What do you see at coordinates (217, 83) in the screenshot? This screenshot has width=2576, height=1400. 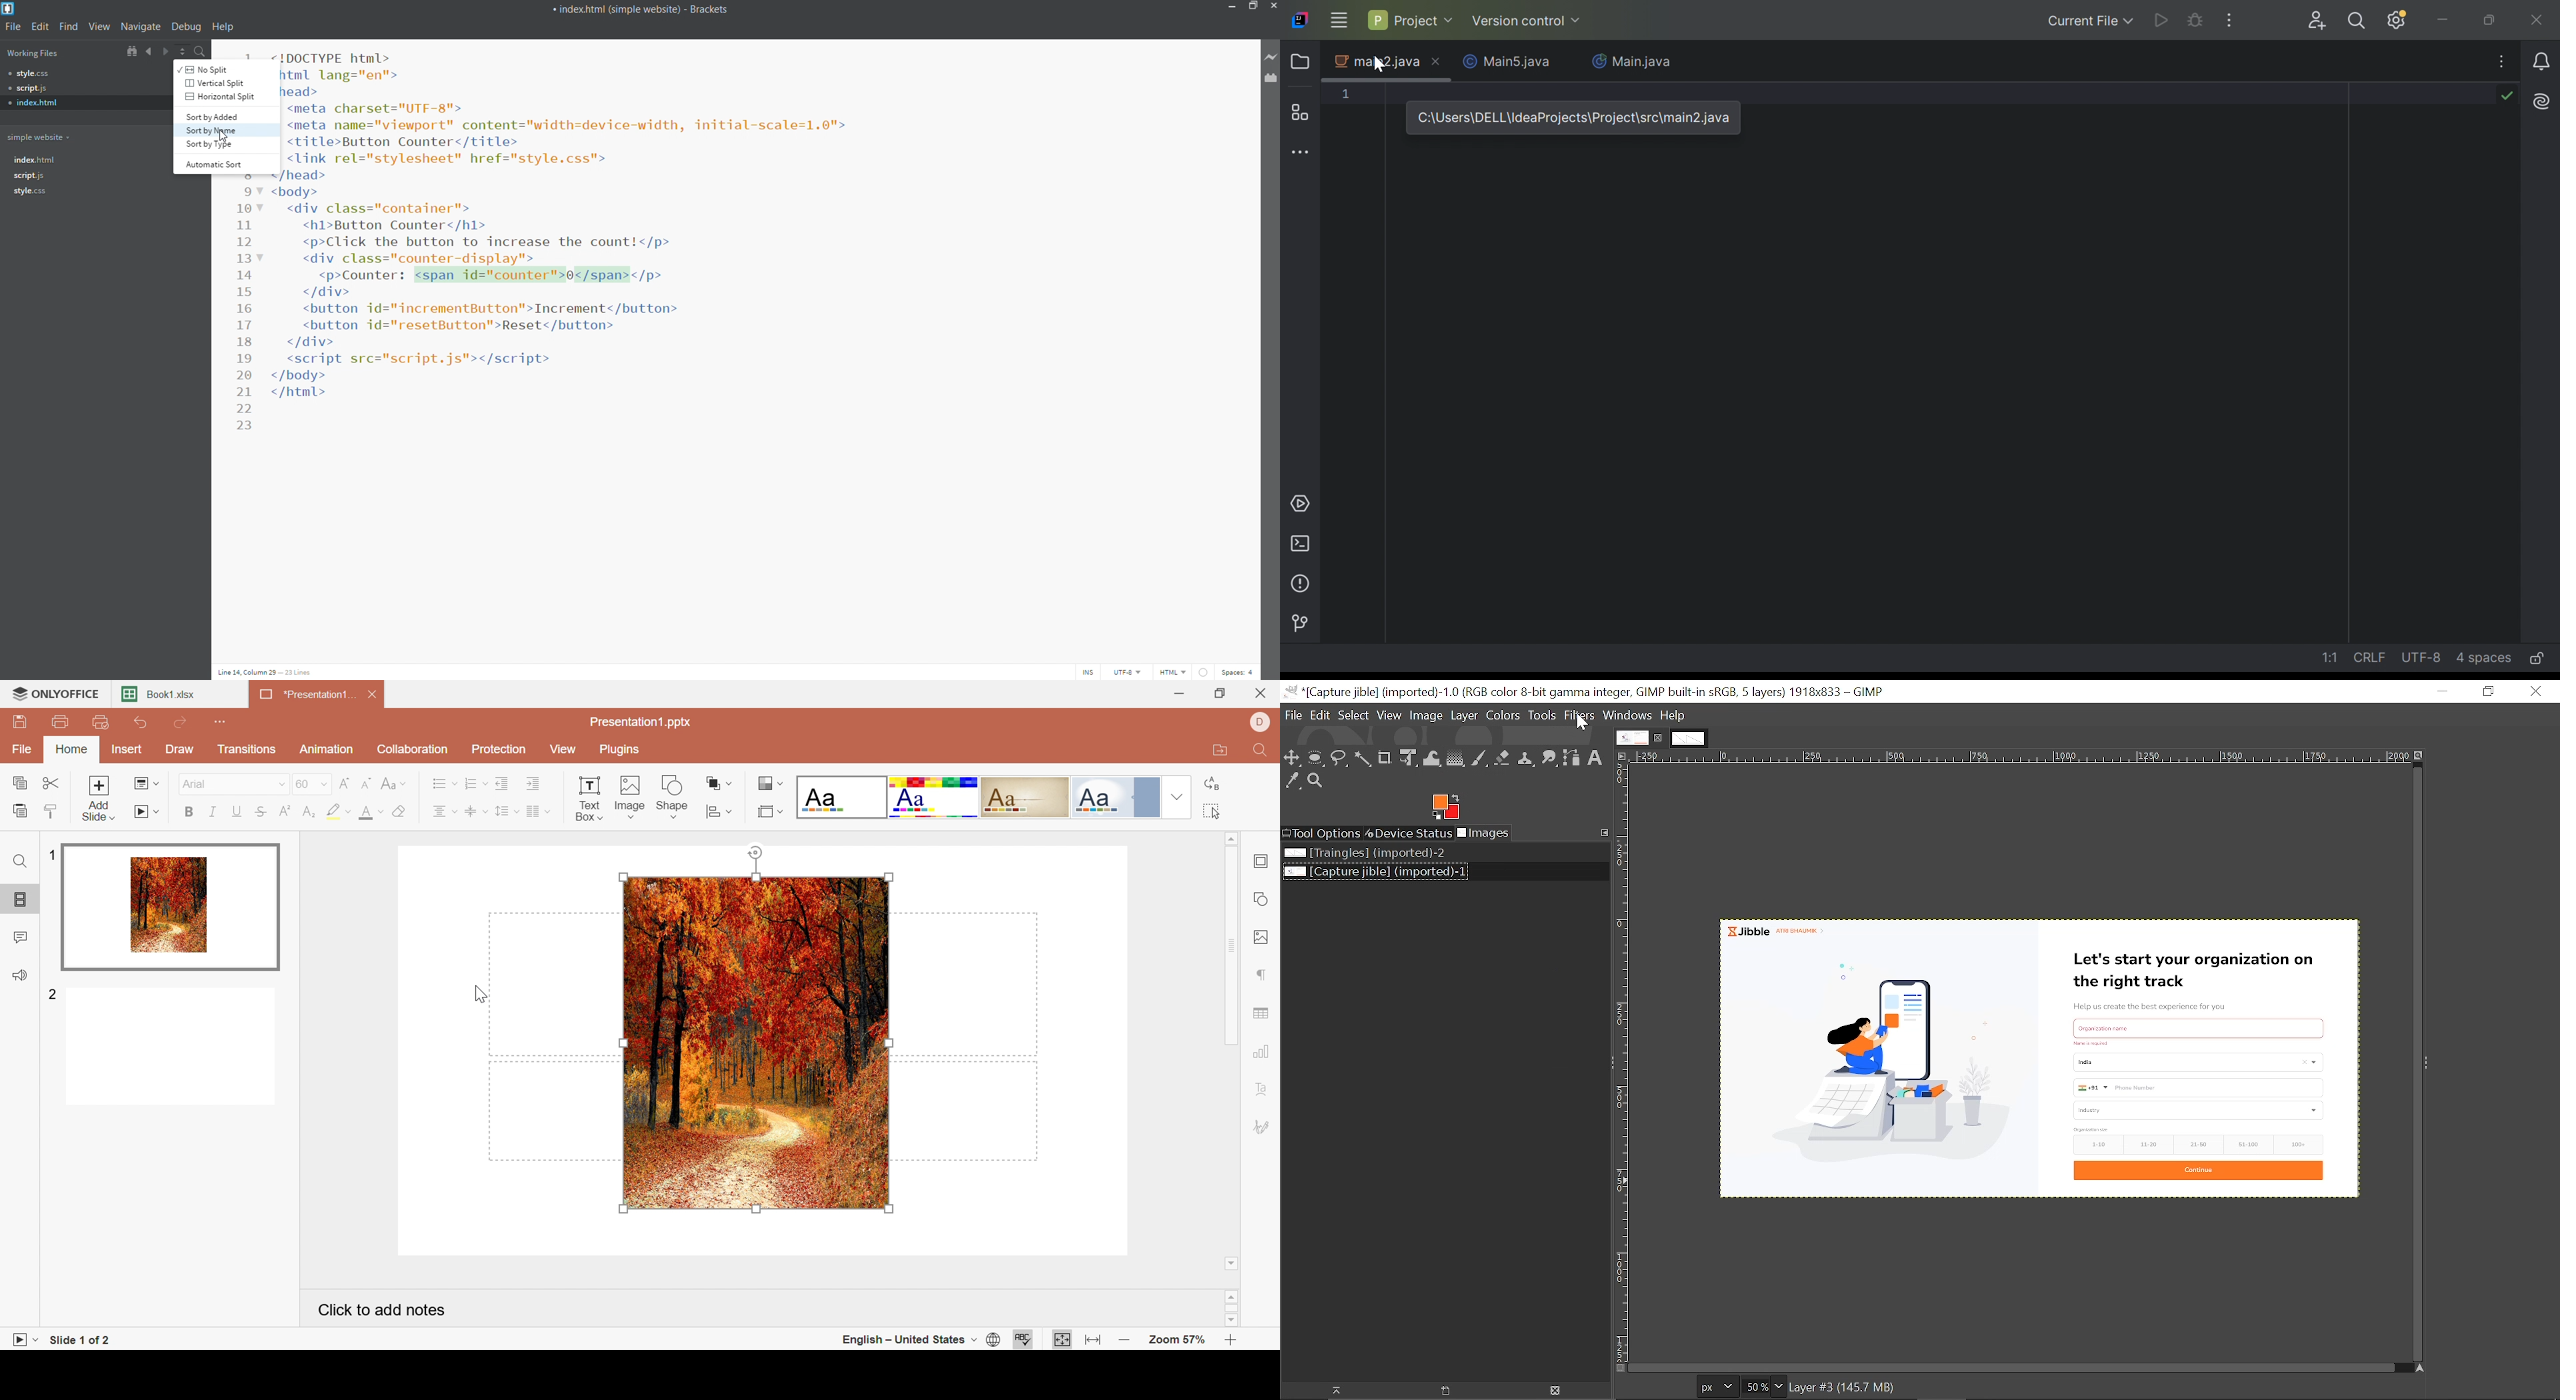 I see `vertical split` at bounding box center [217, 83].